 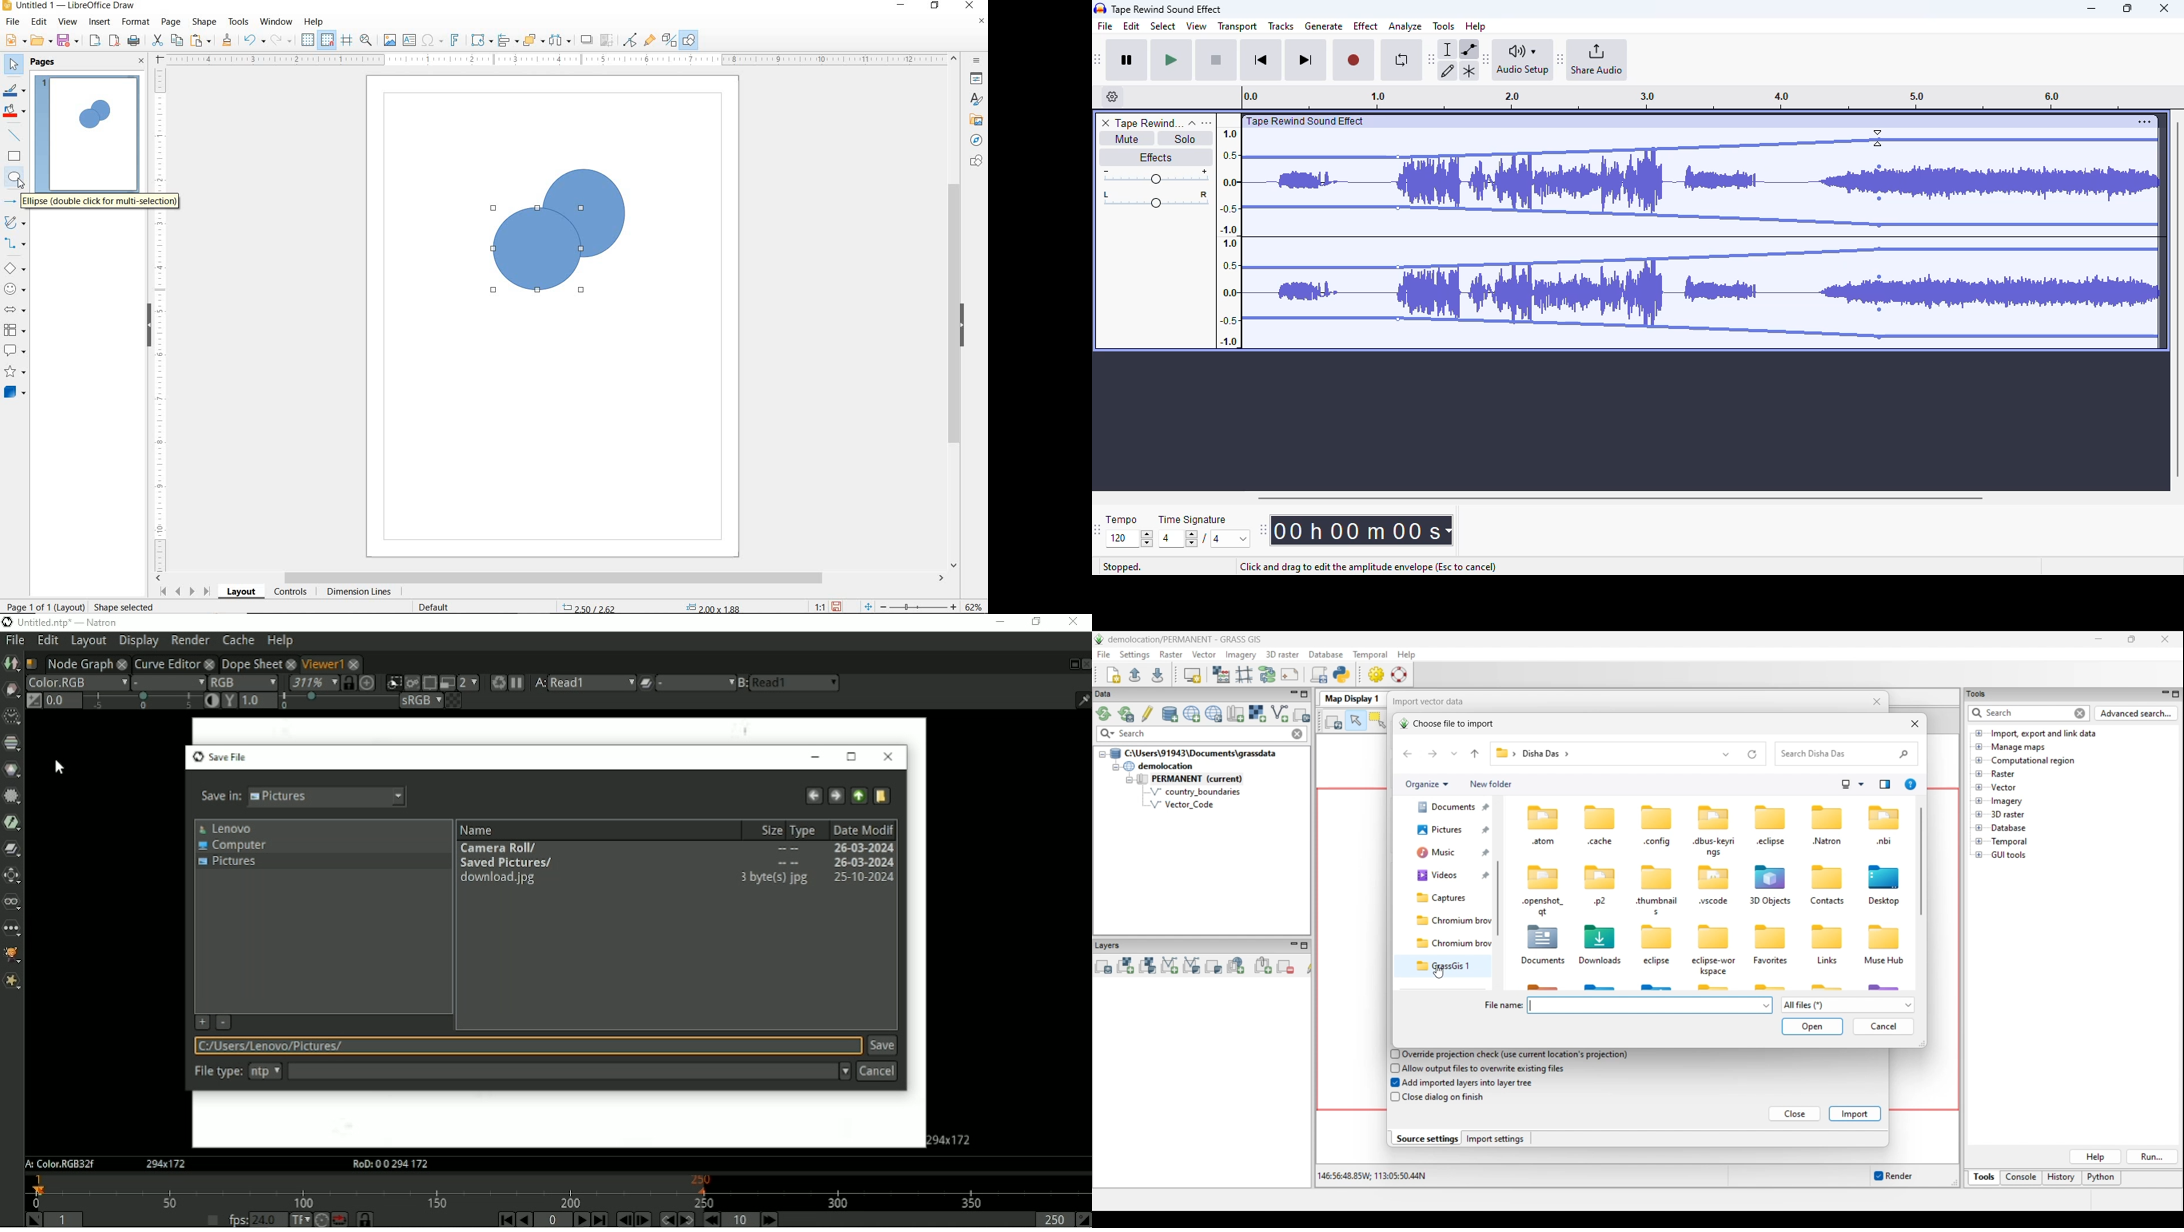 What do you see at coordinates (973, 101) in the screenshot?
I see `STYLES` at bounding box center [973, 101].